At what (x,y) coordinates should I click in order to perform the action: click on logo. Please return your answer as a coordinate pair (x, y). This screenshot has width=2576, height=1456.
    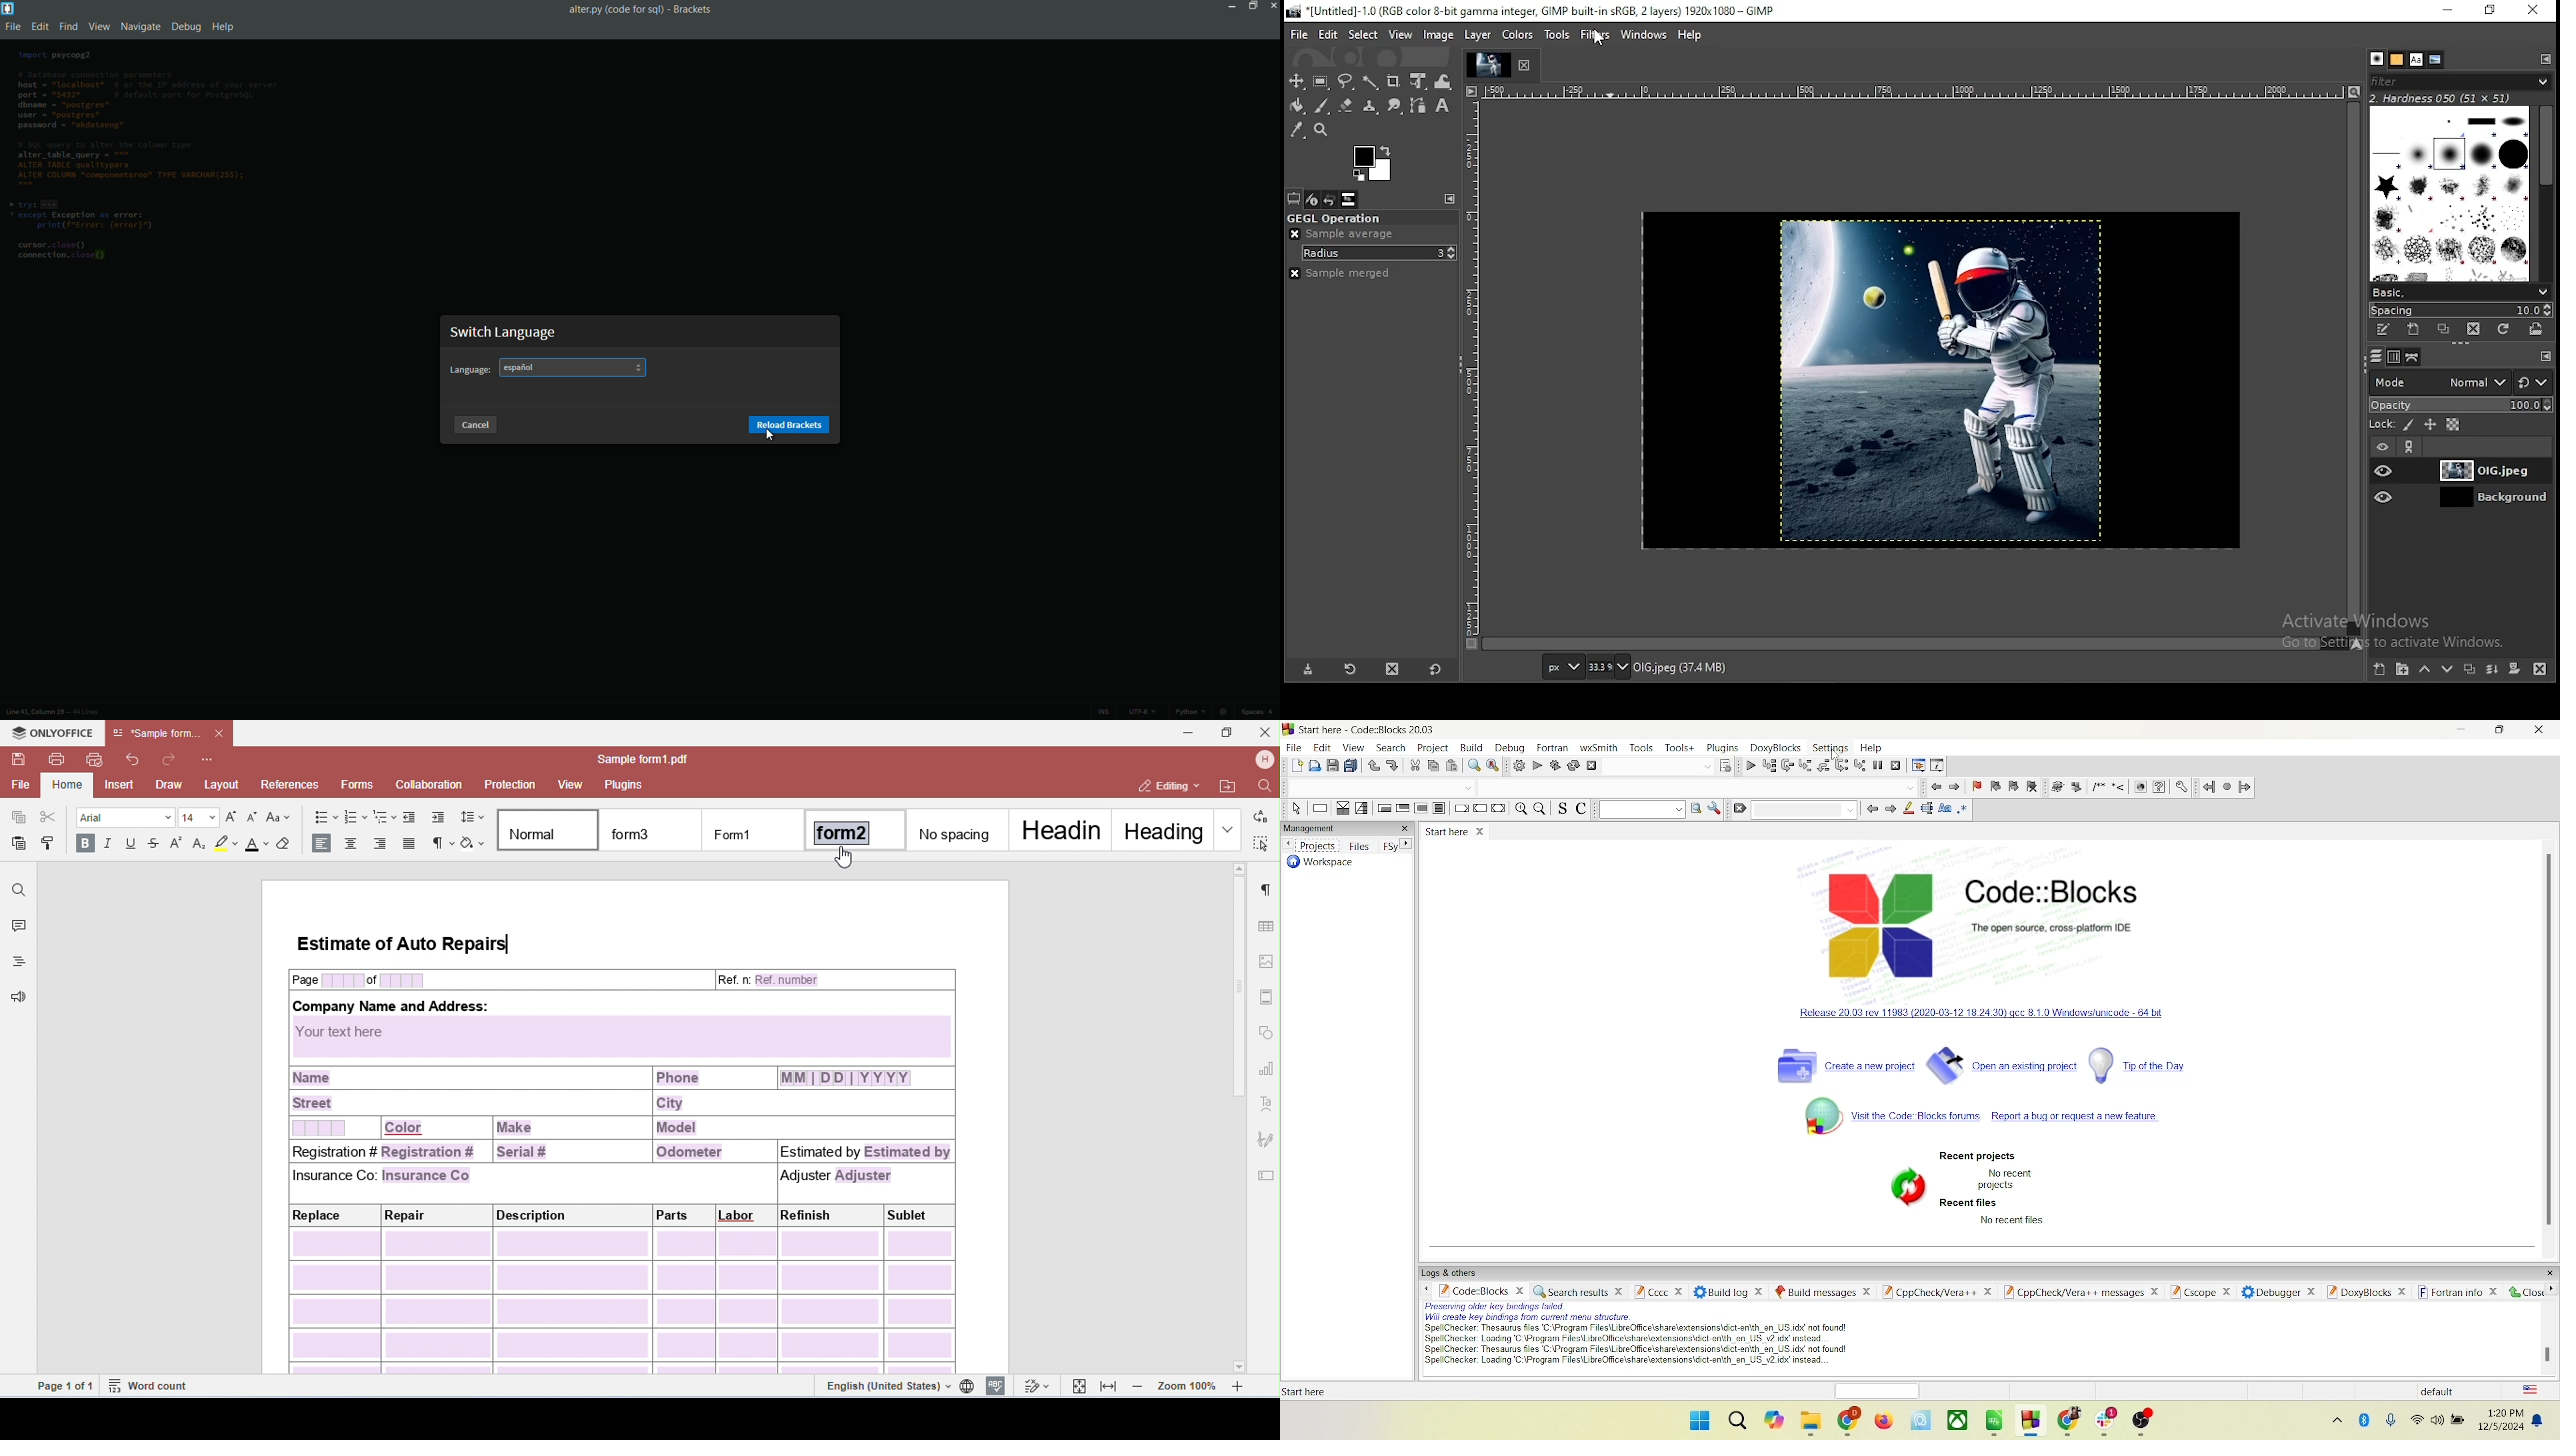
    Looking at the image, I should click on (1289, 730).